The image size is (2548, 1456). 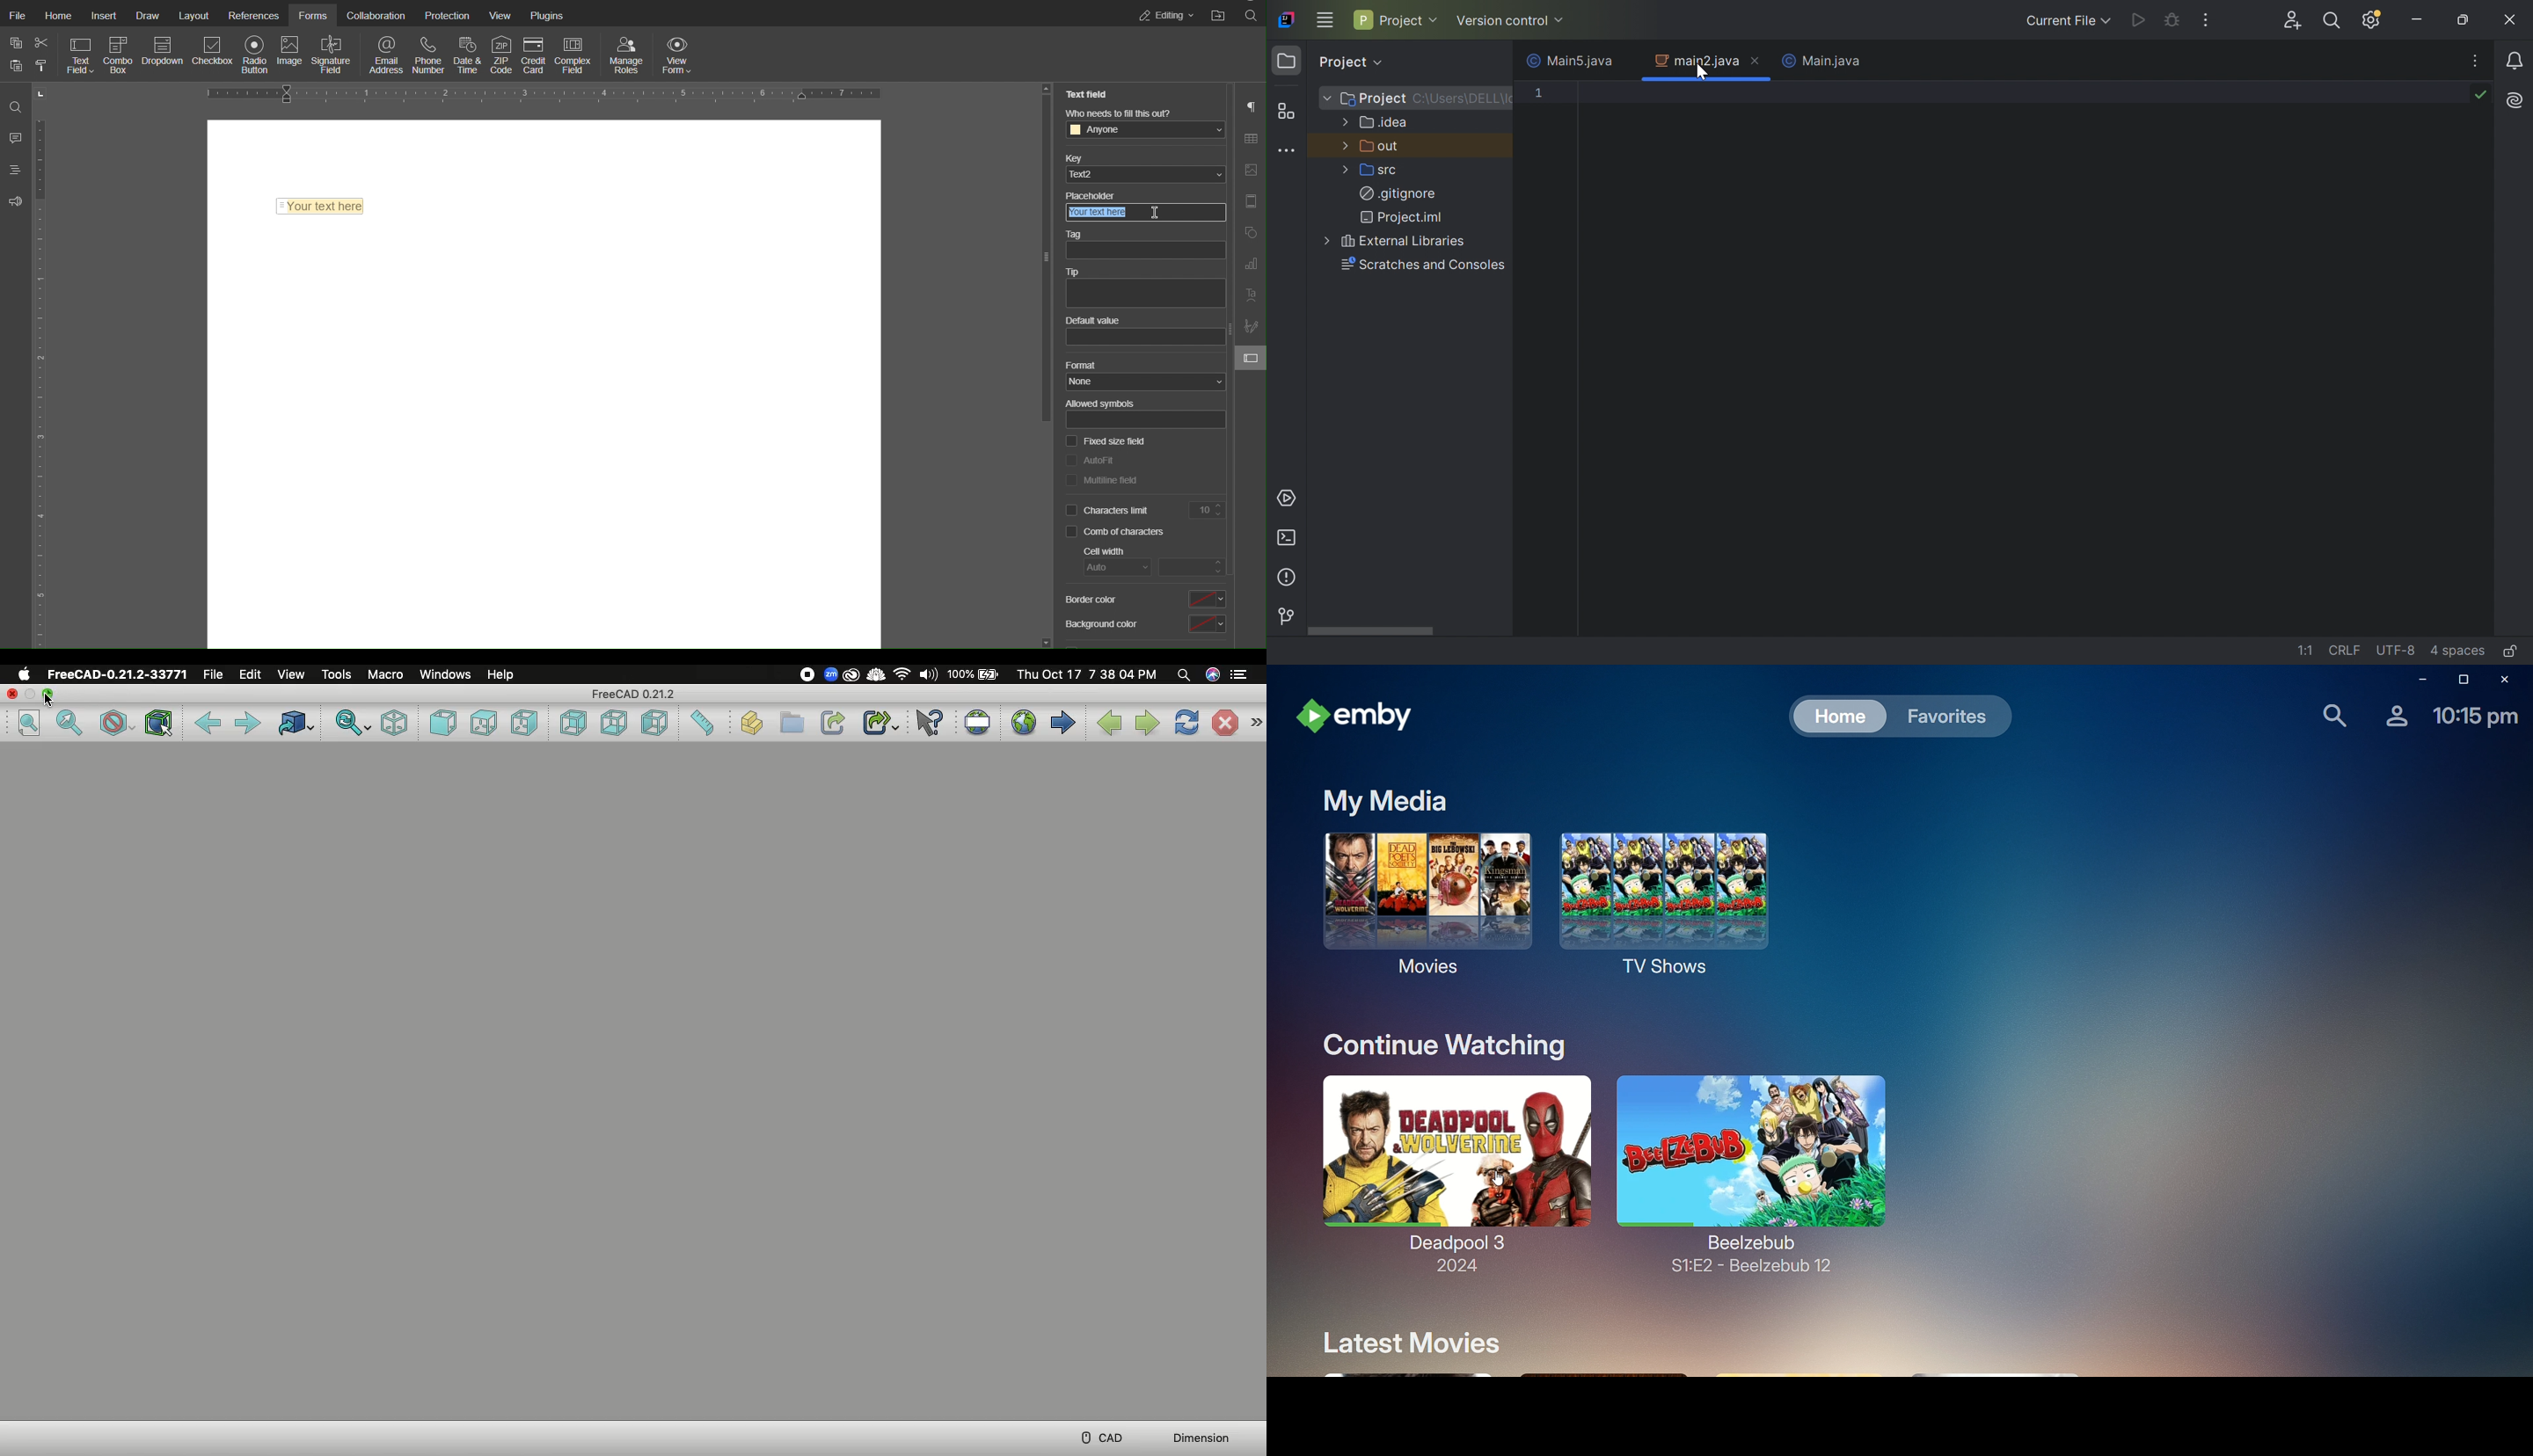 I want to click on Isometric, so click(x=395, y=721).